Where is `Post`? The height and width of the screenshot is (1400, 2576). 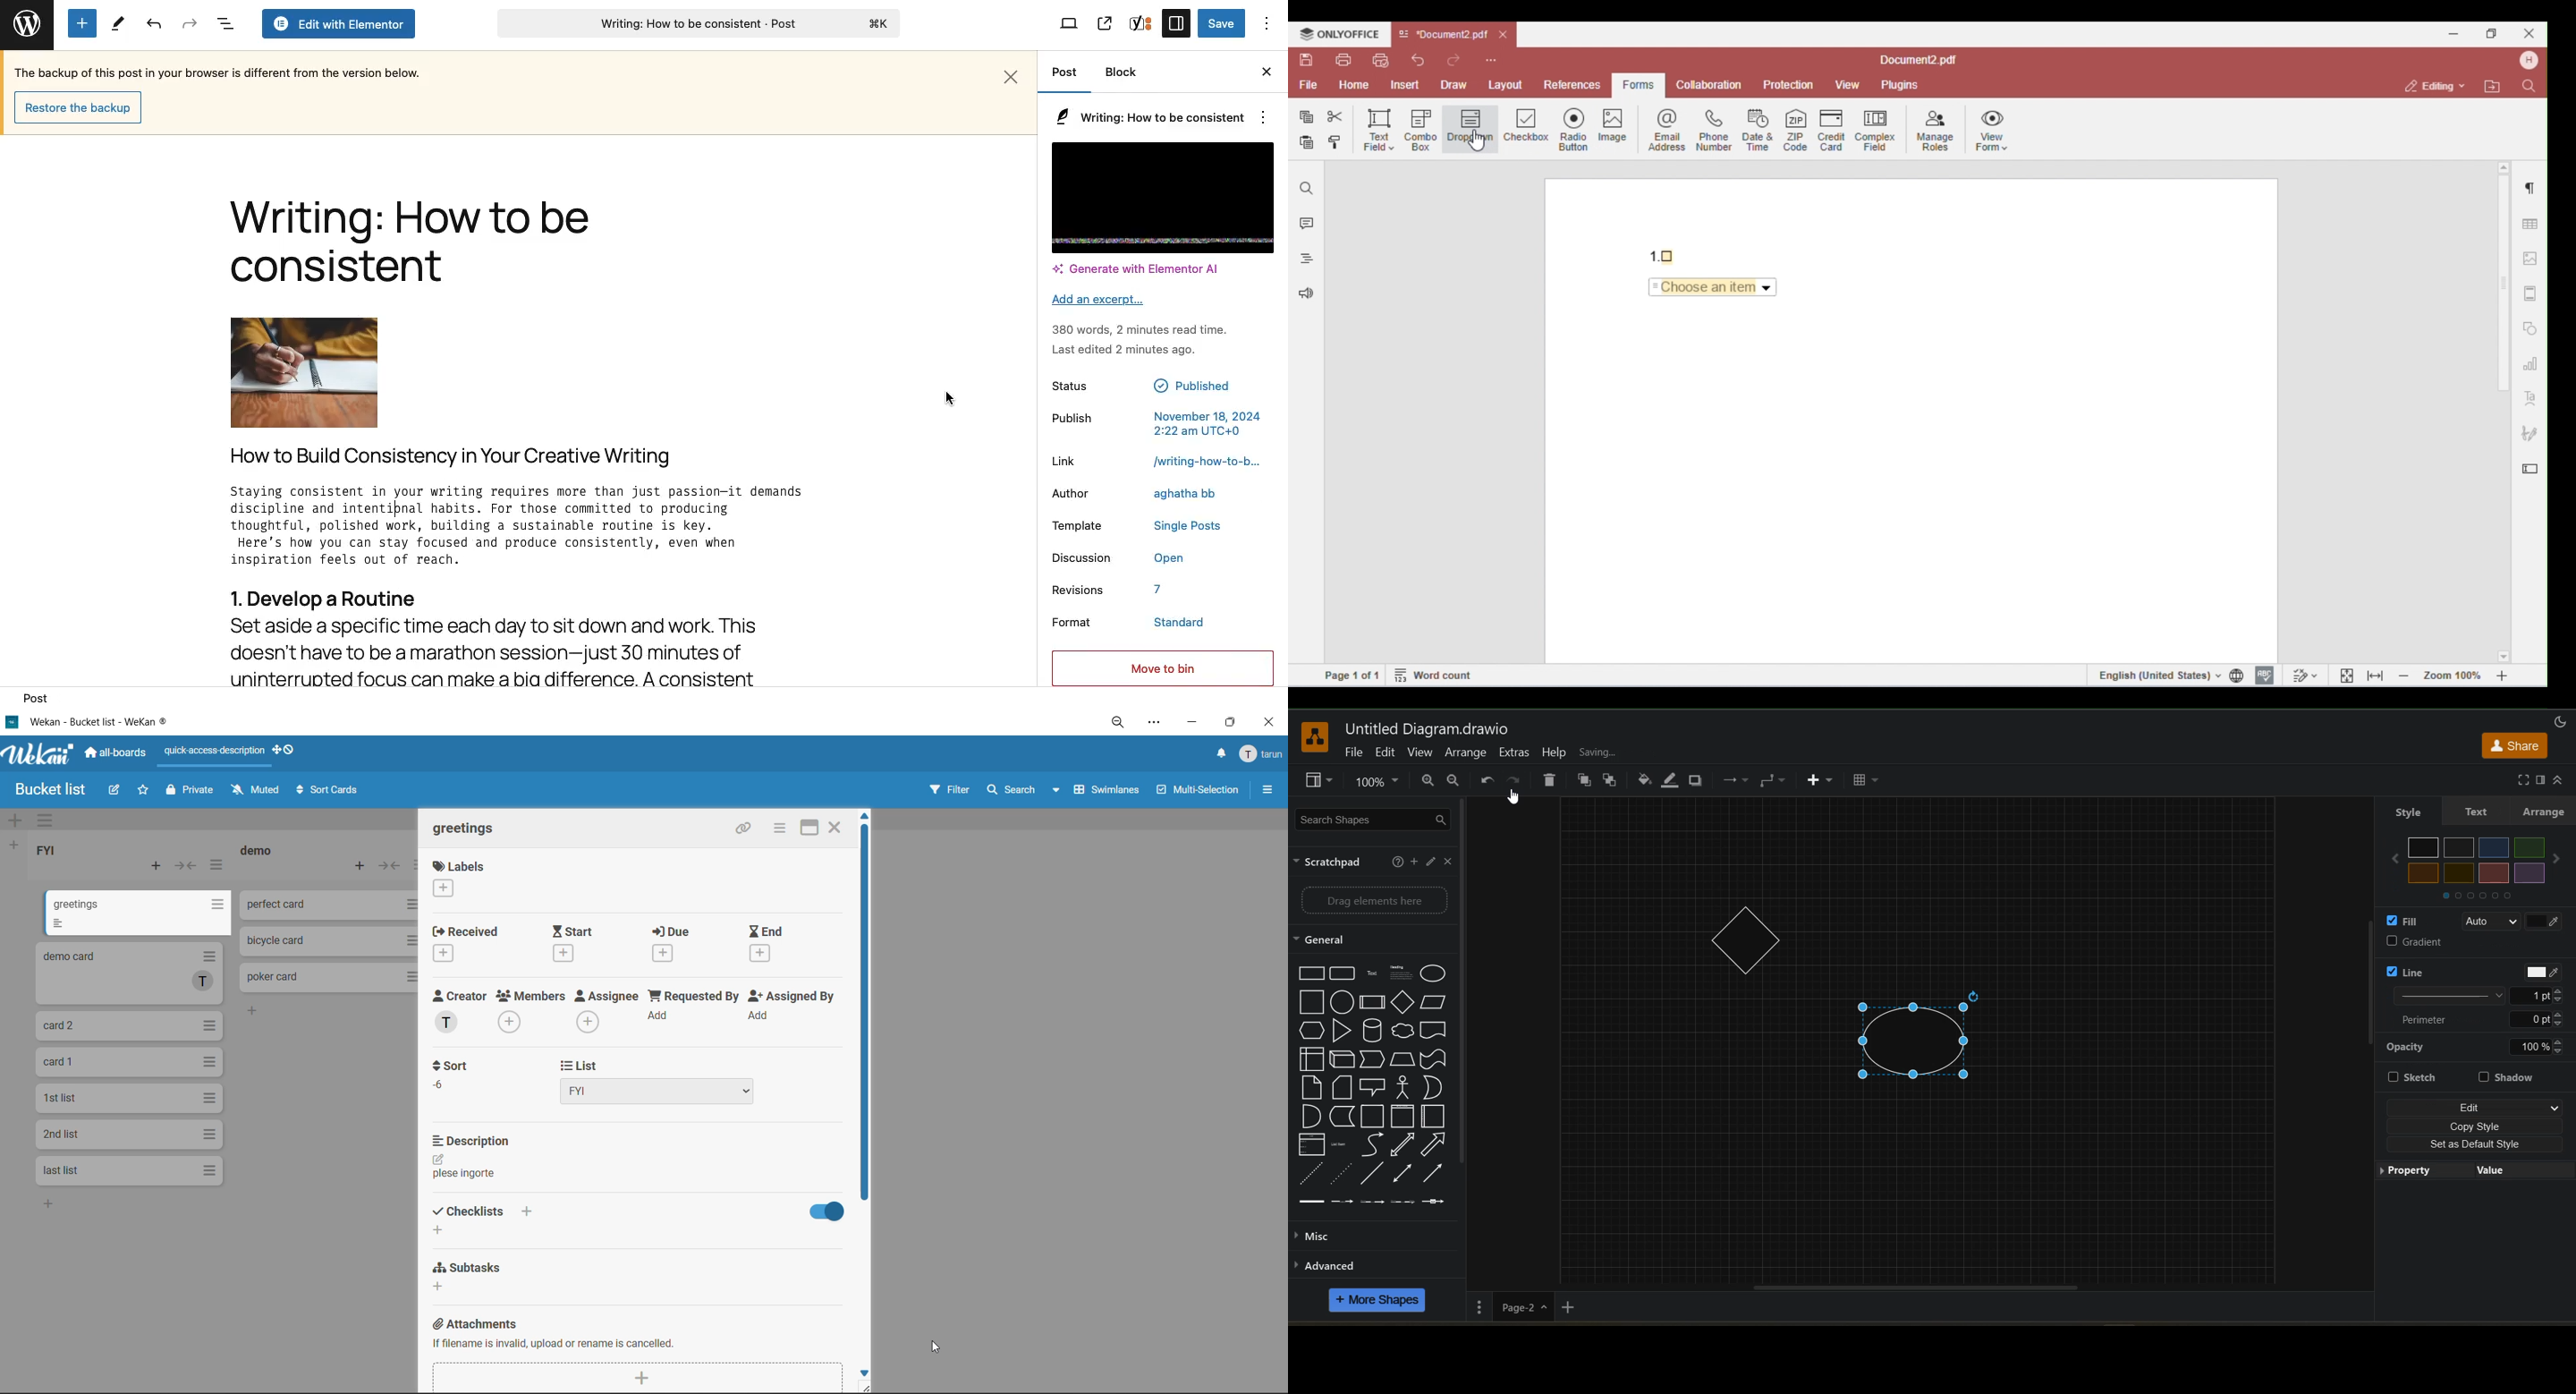 Post is located at coordinates (33, 698).